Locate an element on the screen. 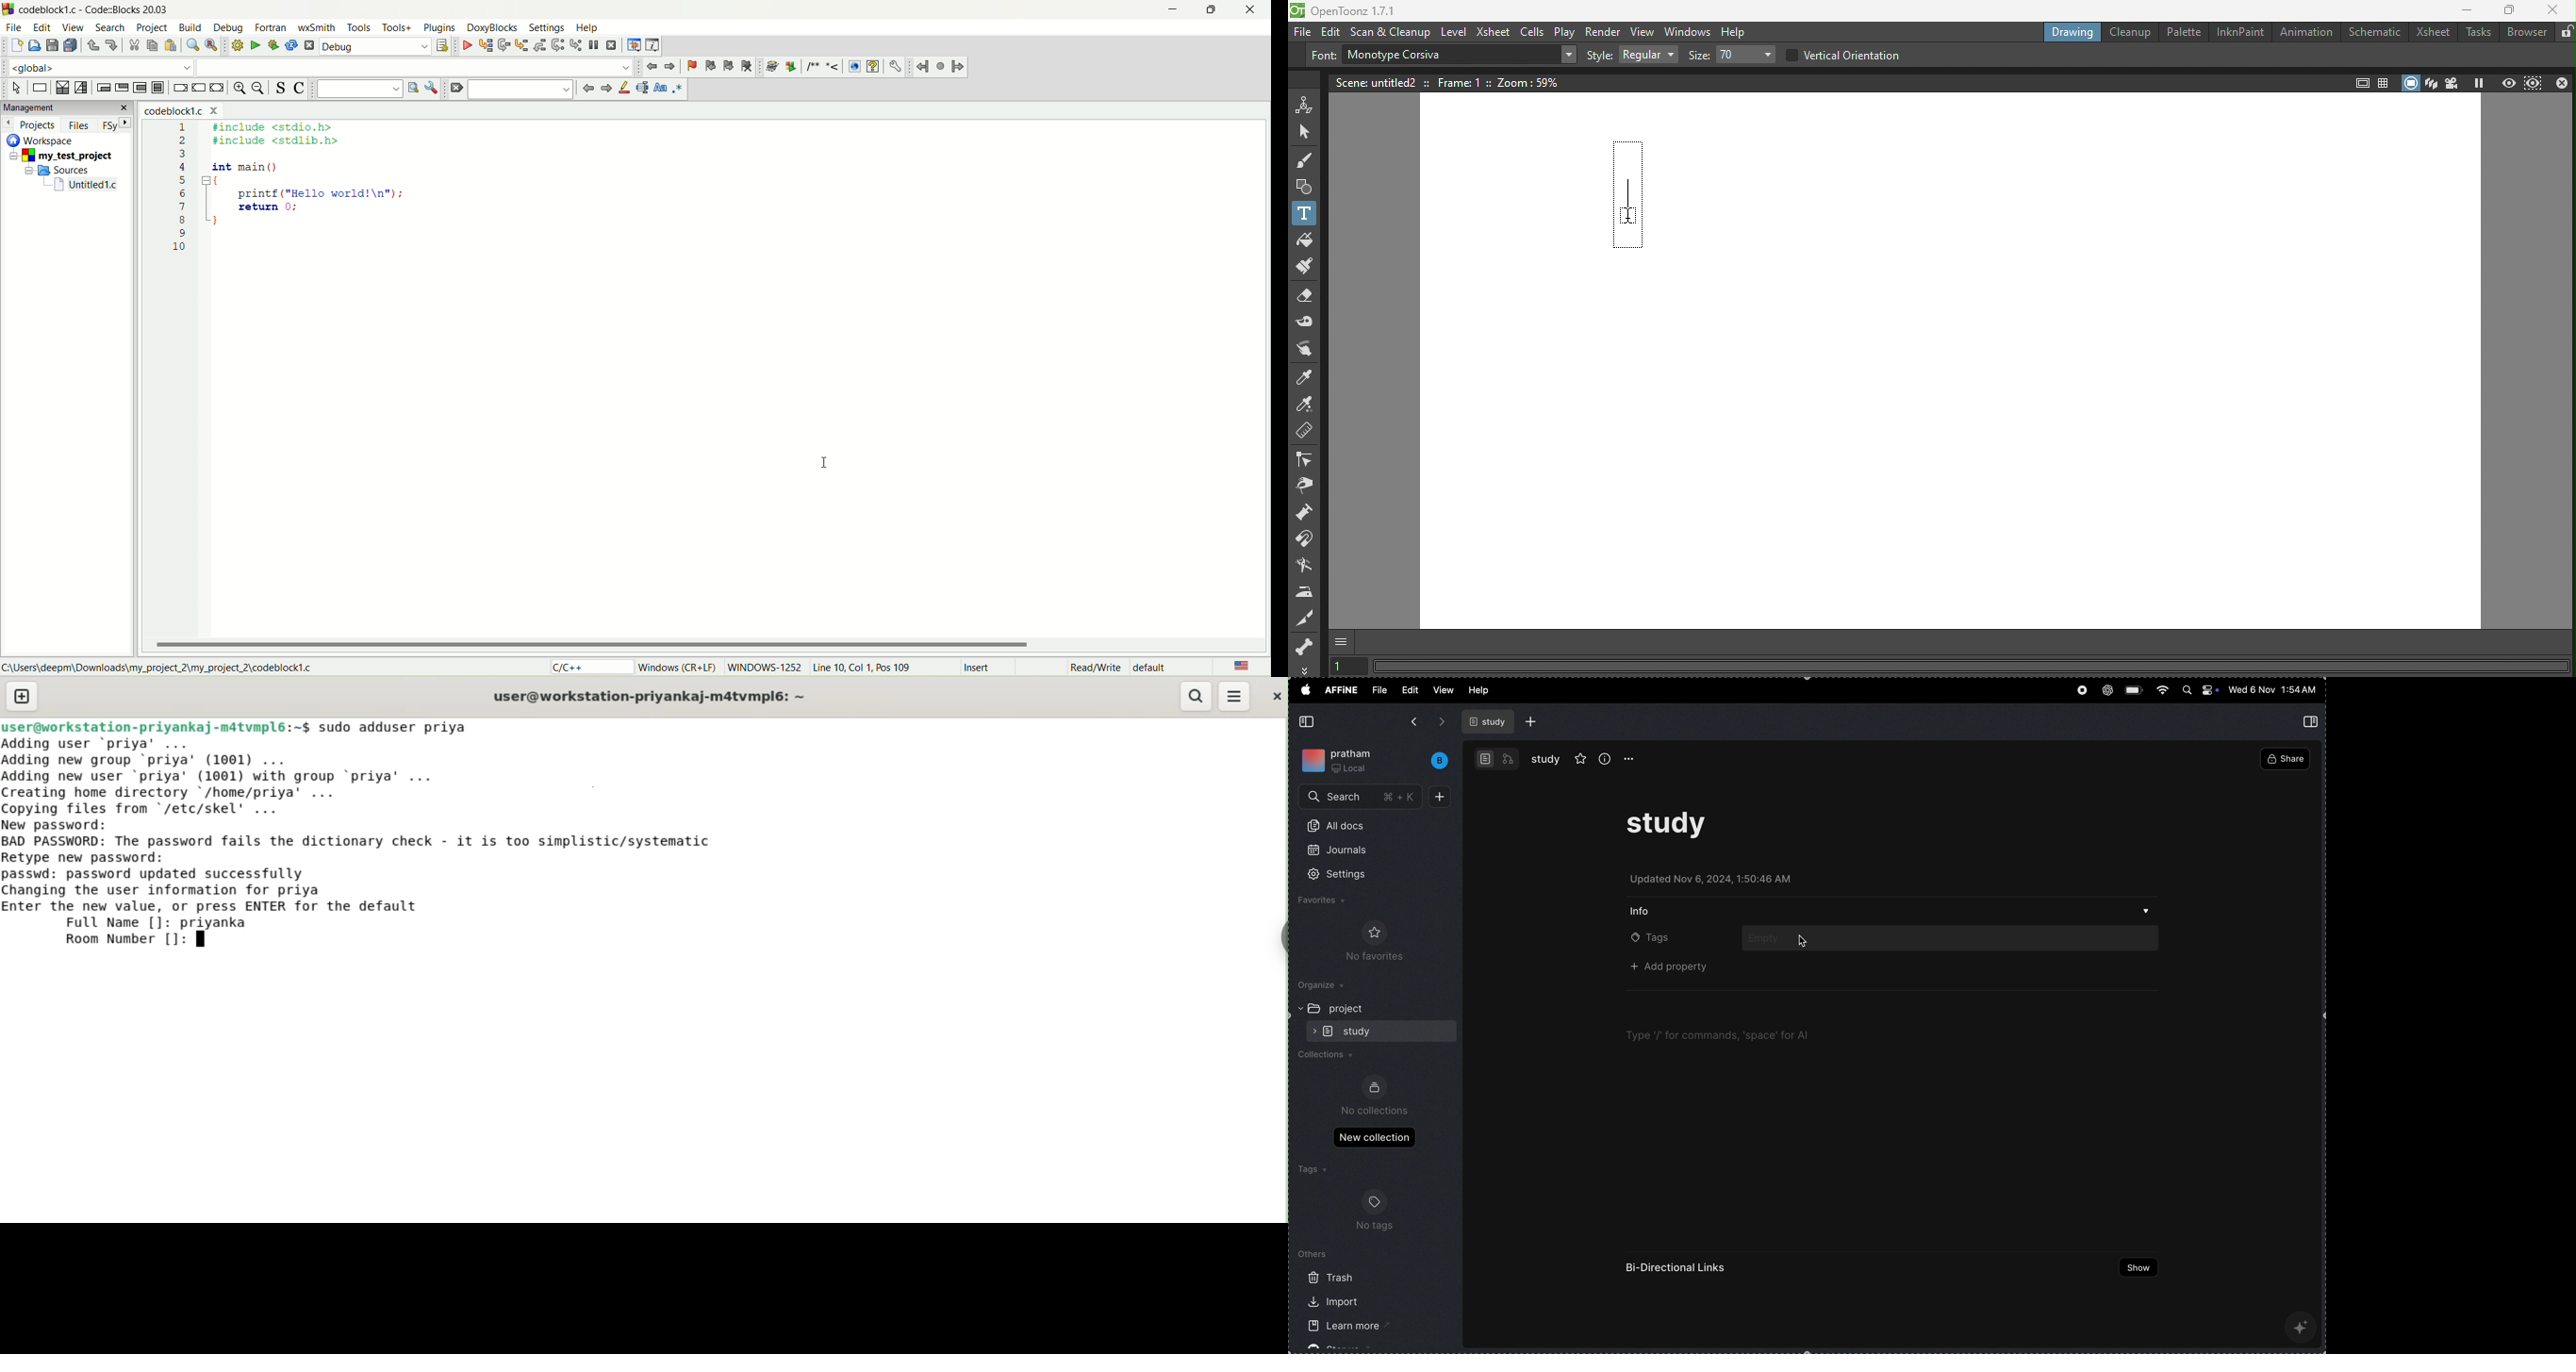 The width and height of the screenshot is (2576, 1372). text search is located at coordinates (359, 89).